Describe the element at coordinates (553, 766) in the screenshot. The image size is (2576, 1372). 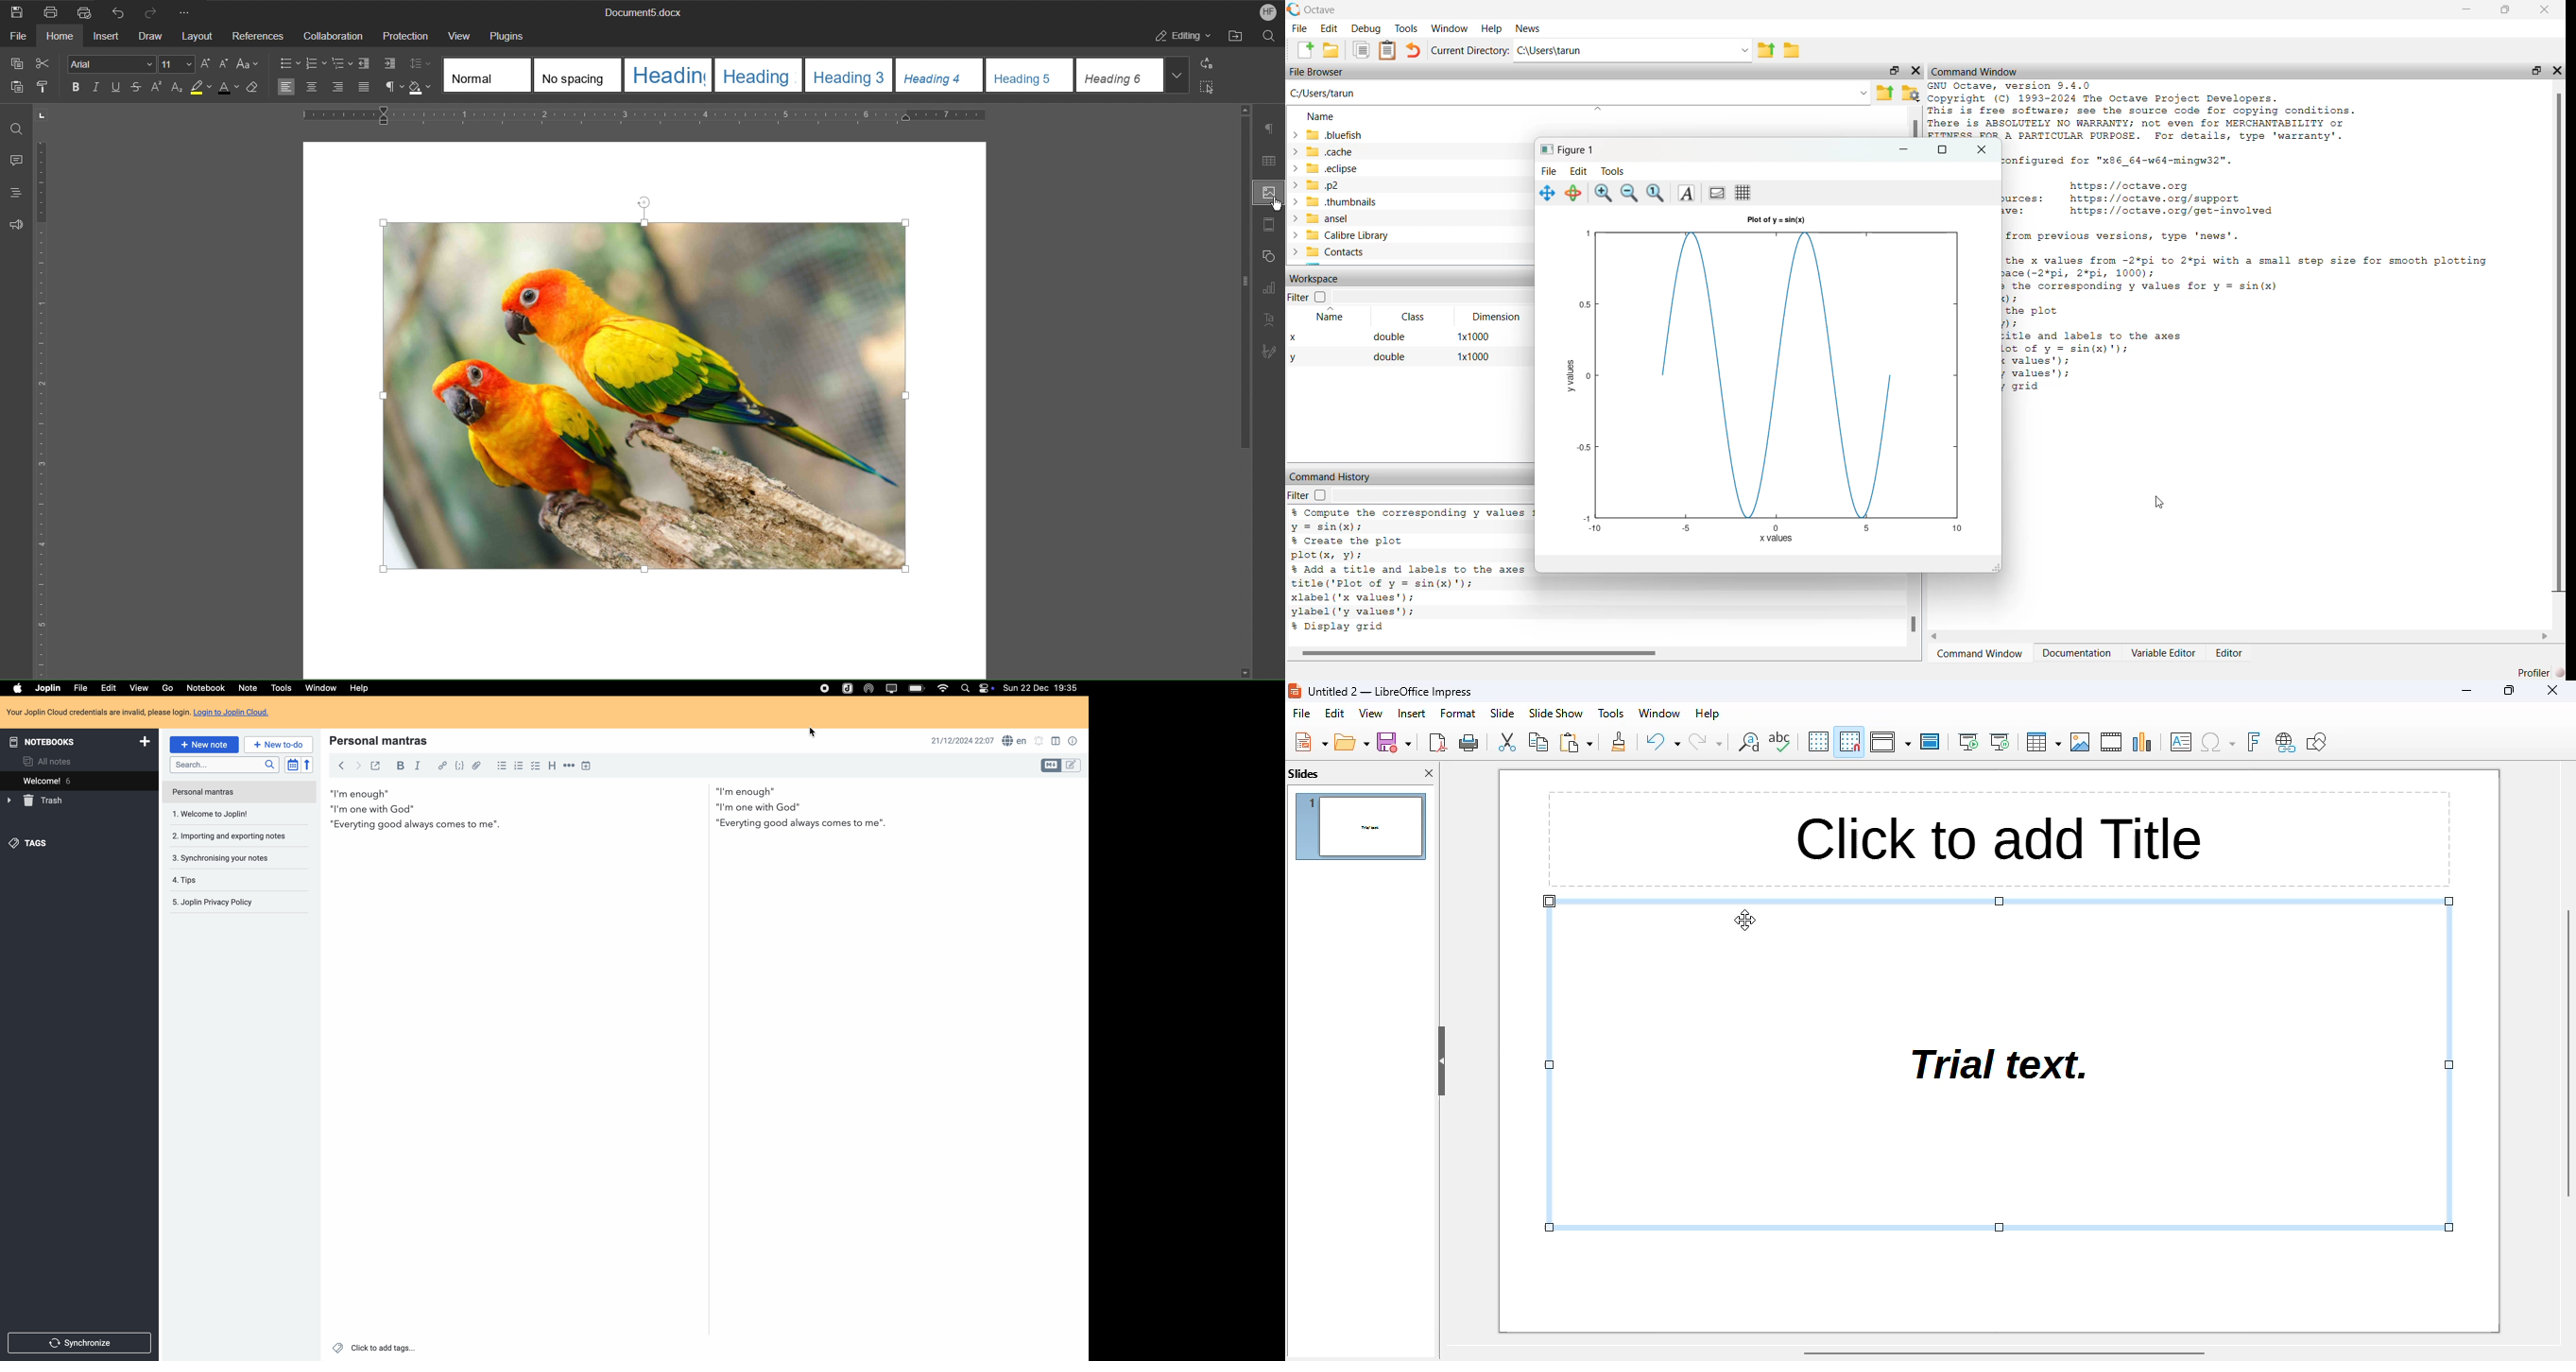
I see `heading` at that location.